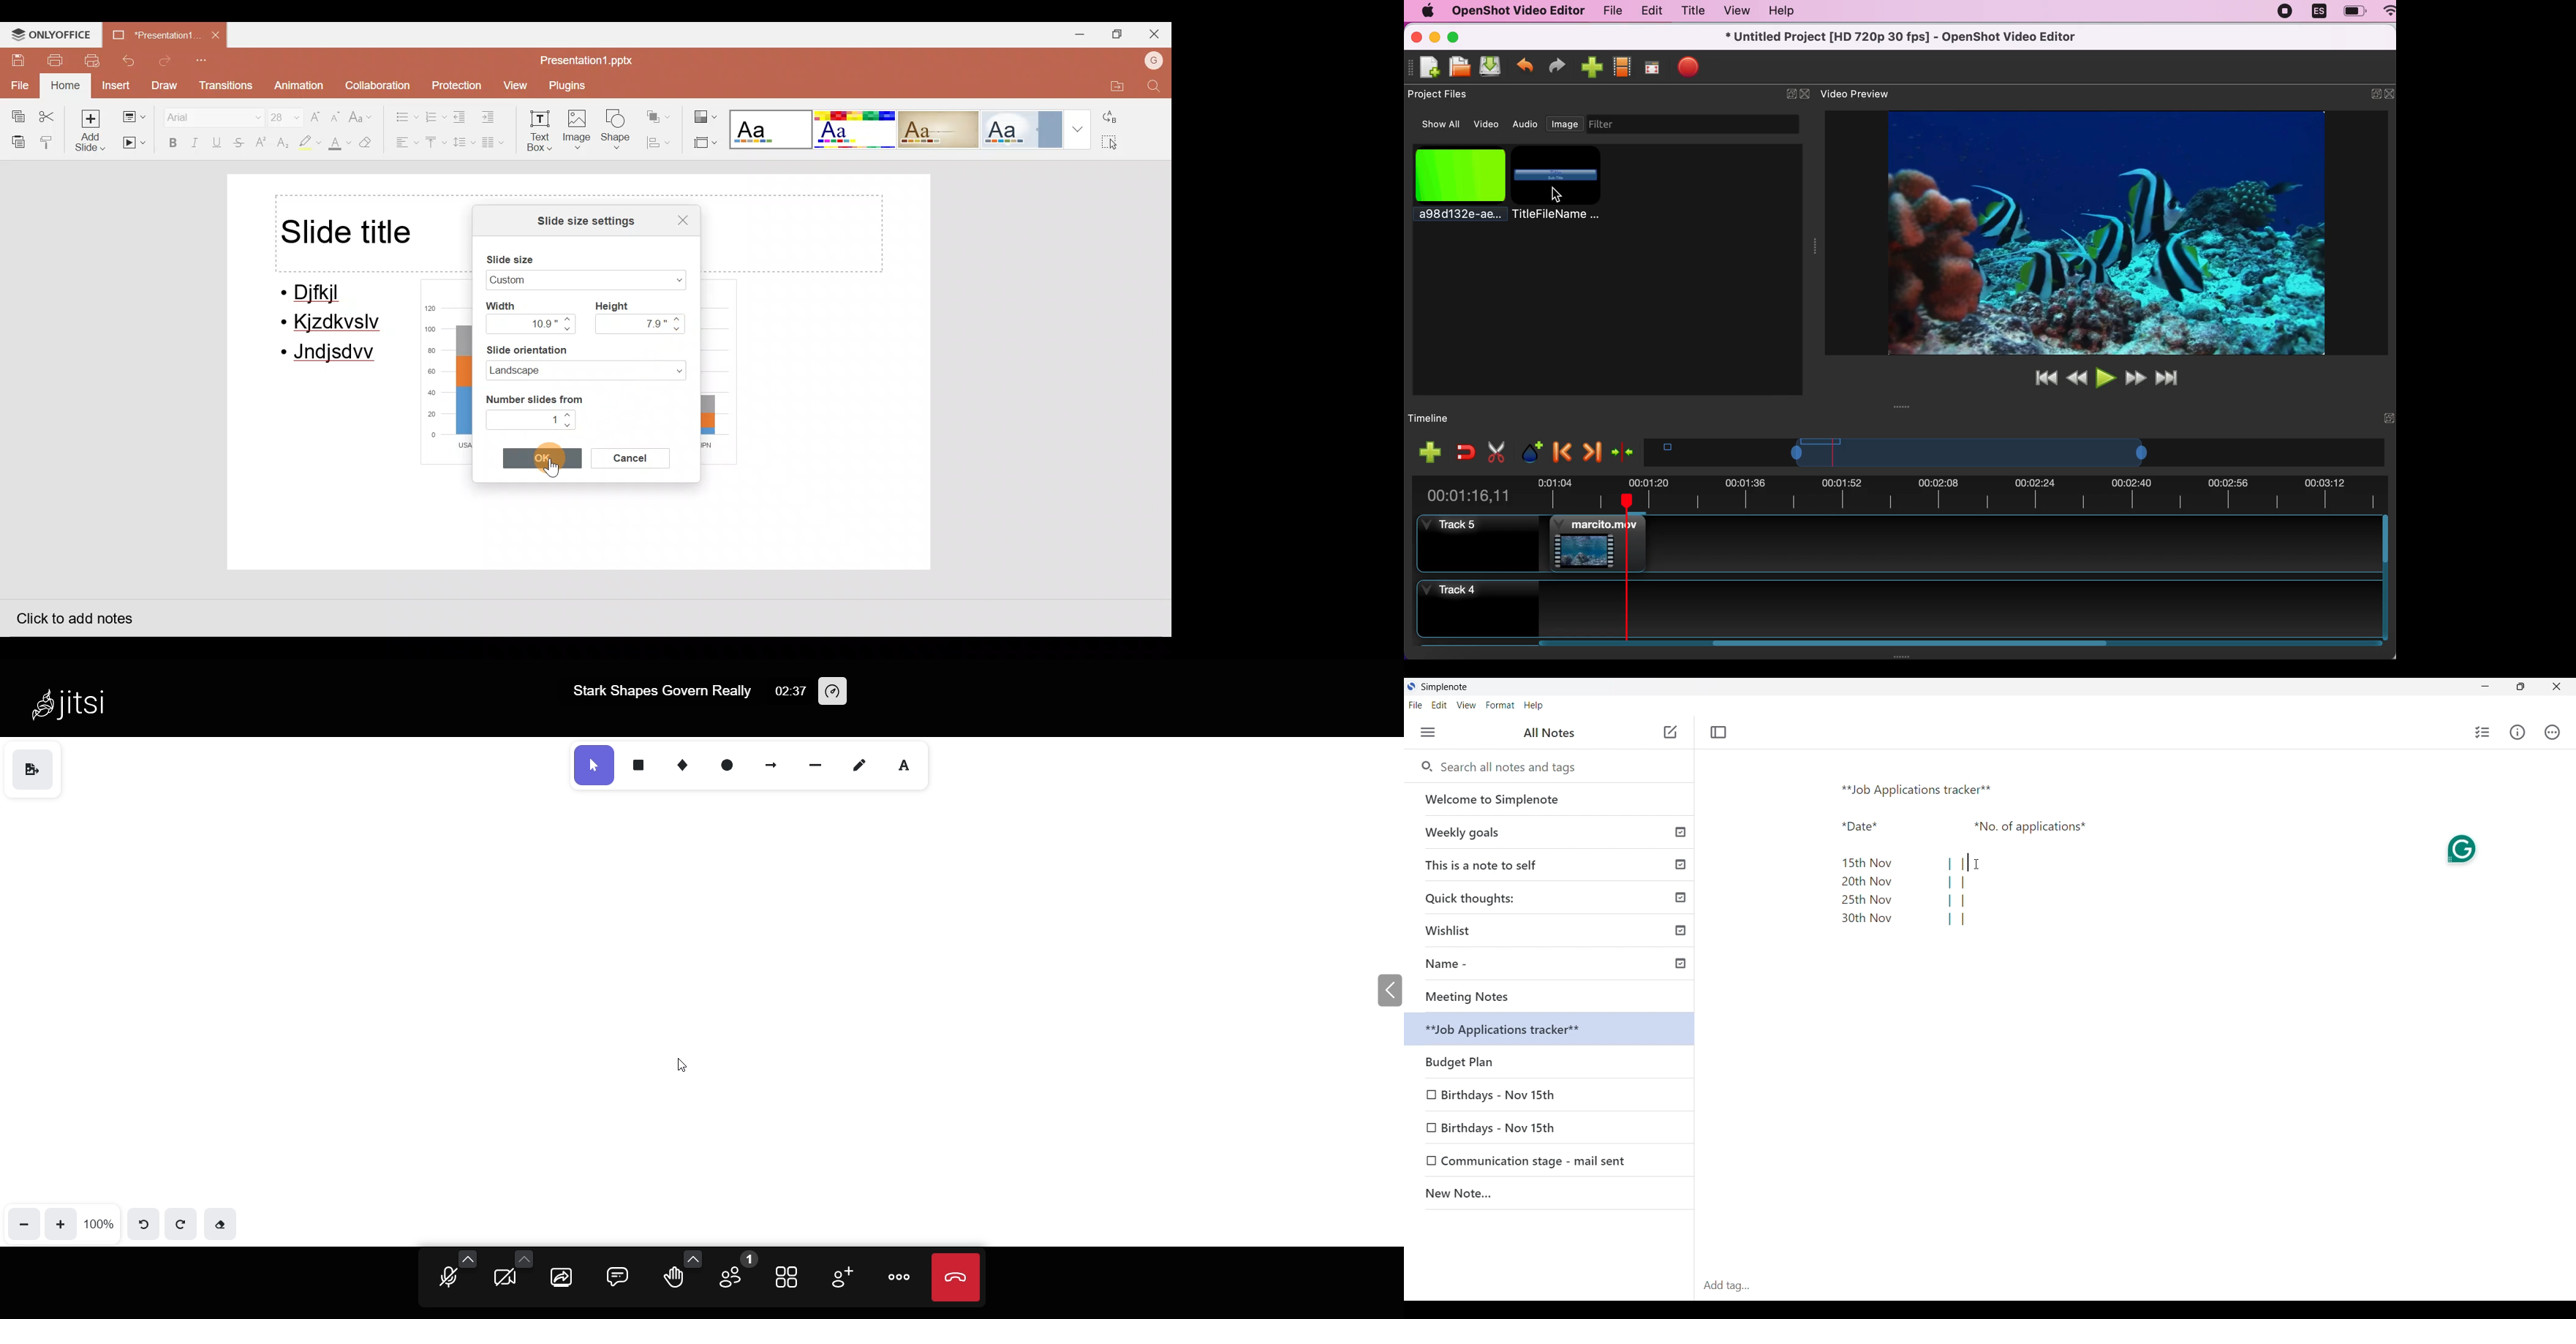  What do you see at coordinates (680, 330) in the screenshot?
I see `Navigate down` at bounding box center [680, 330].